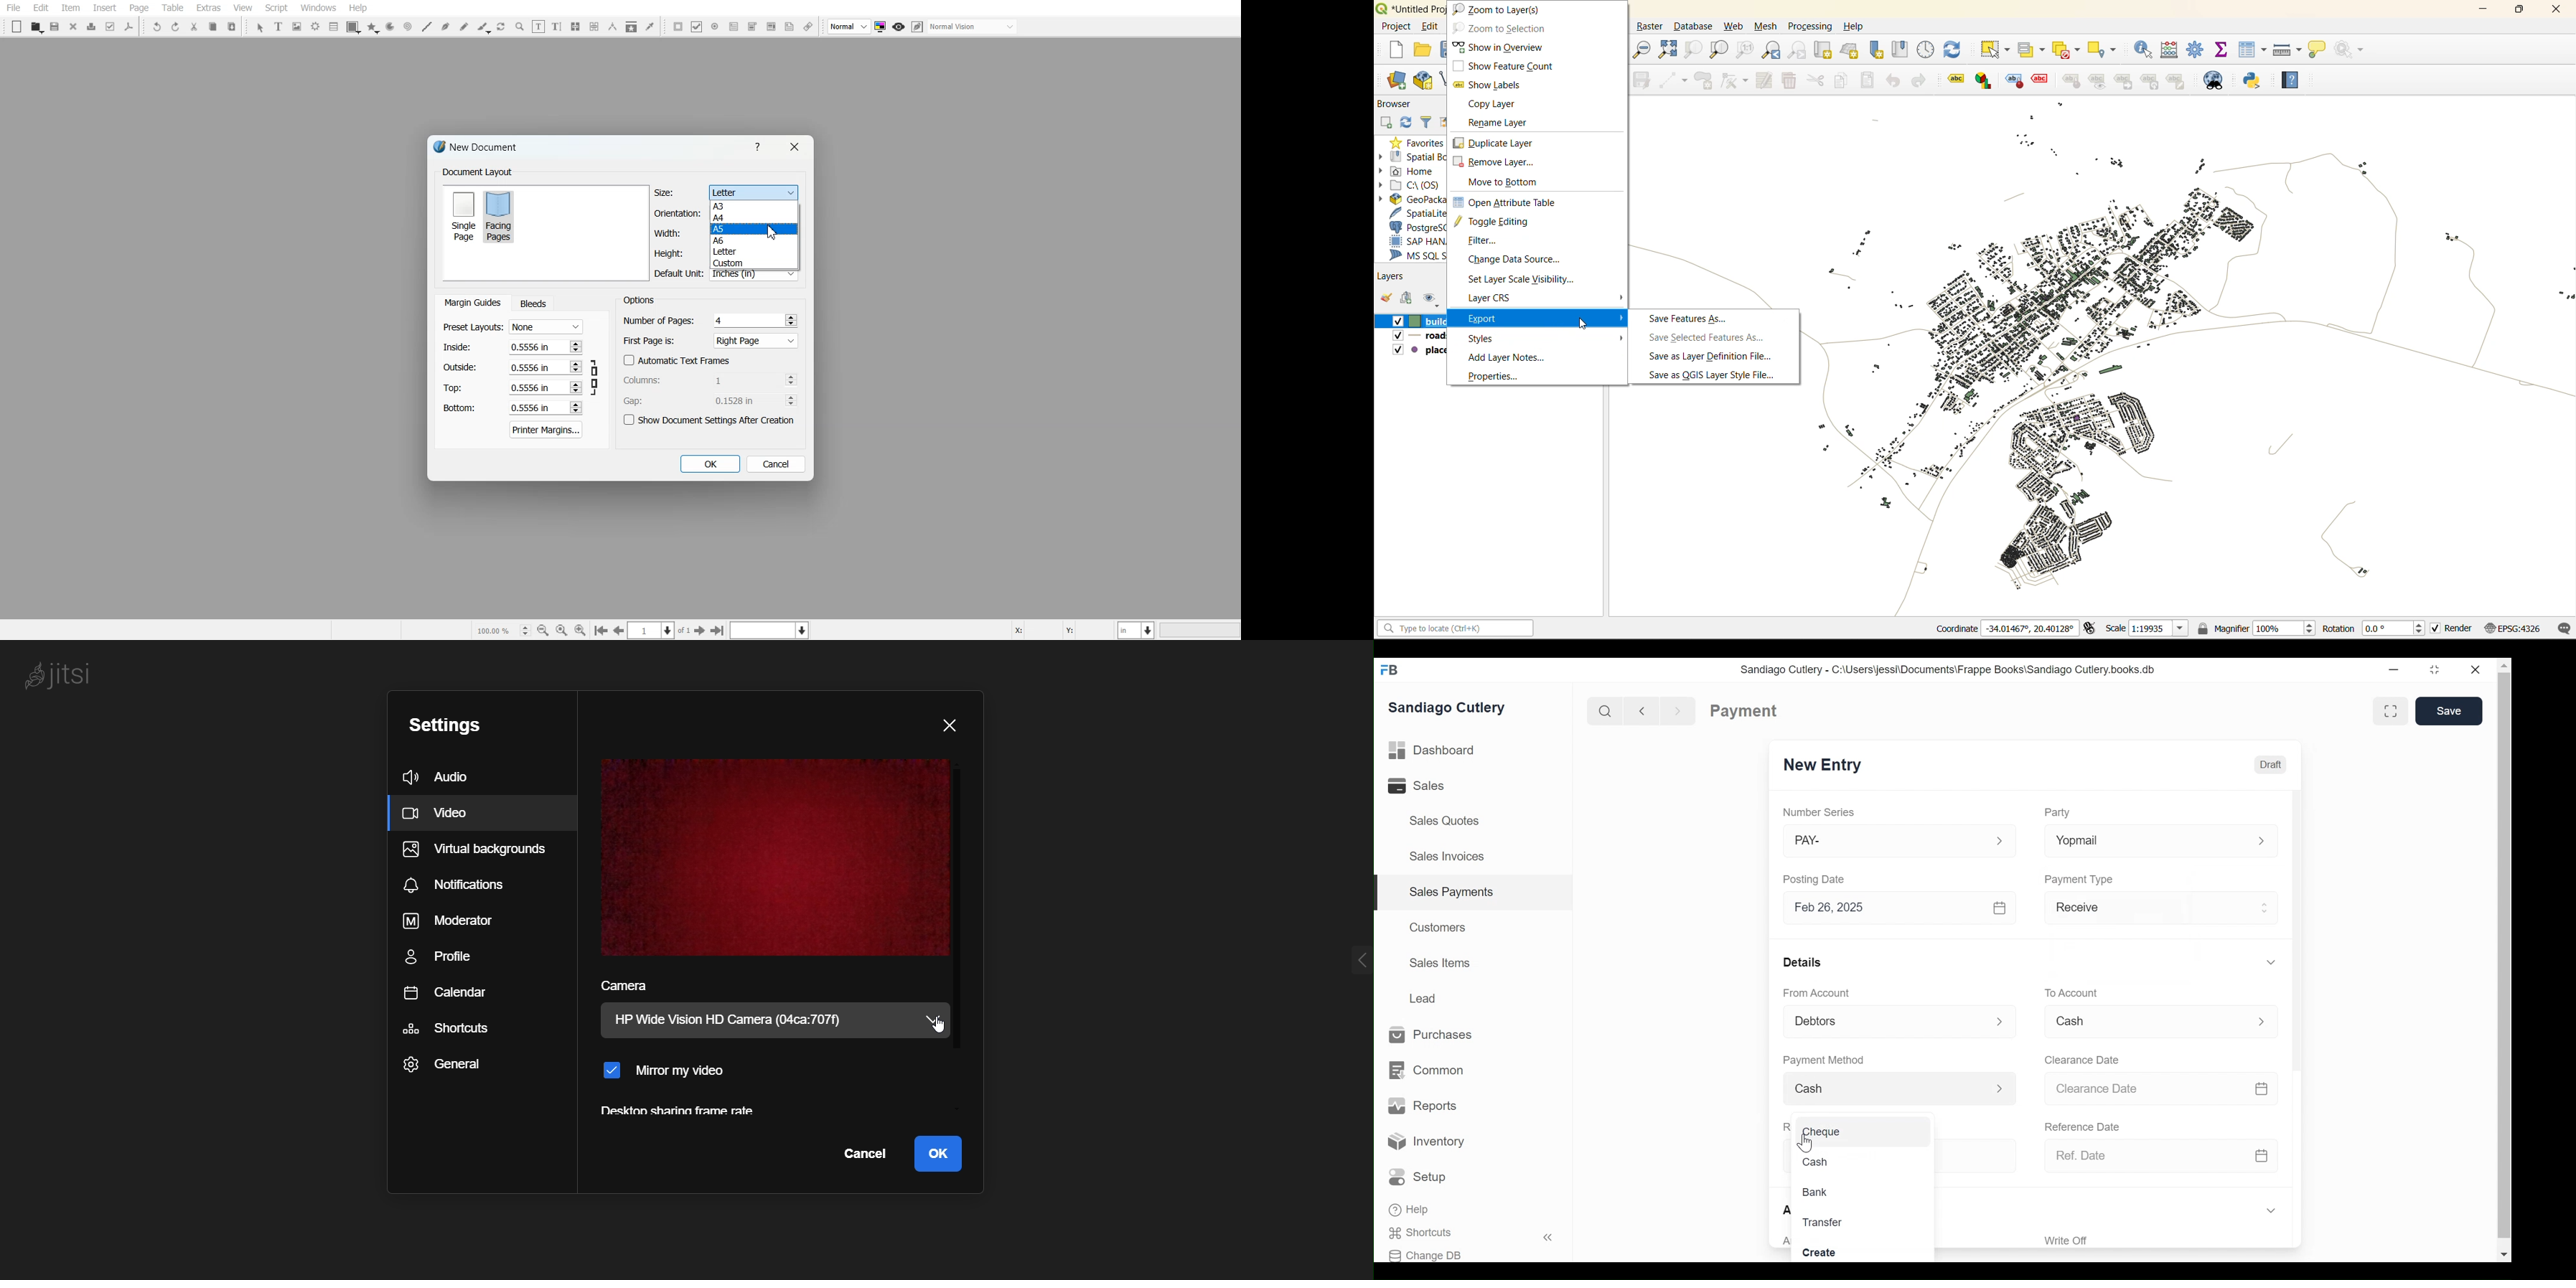  I want to click on Purchases, so click(1431, 1035).